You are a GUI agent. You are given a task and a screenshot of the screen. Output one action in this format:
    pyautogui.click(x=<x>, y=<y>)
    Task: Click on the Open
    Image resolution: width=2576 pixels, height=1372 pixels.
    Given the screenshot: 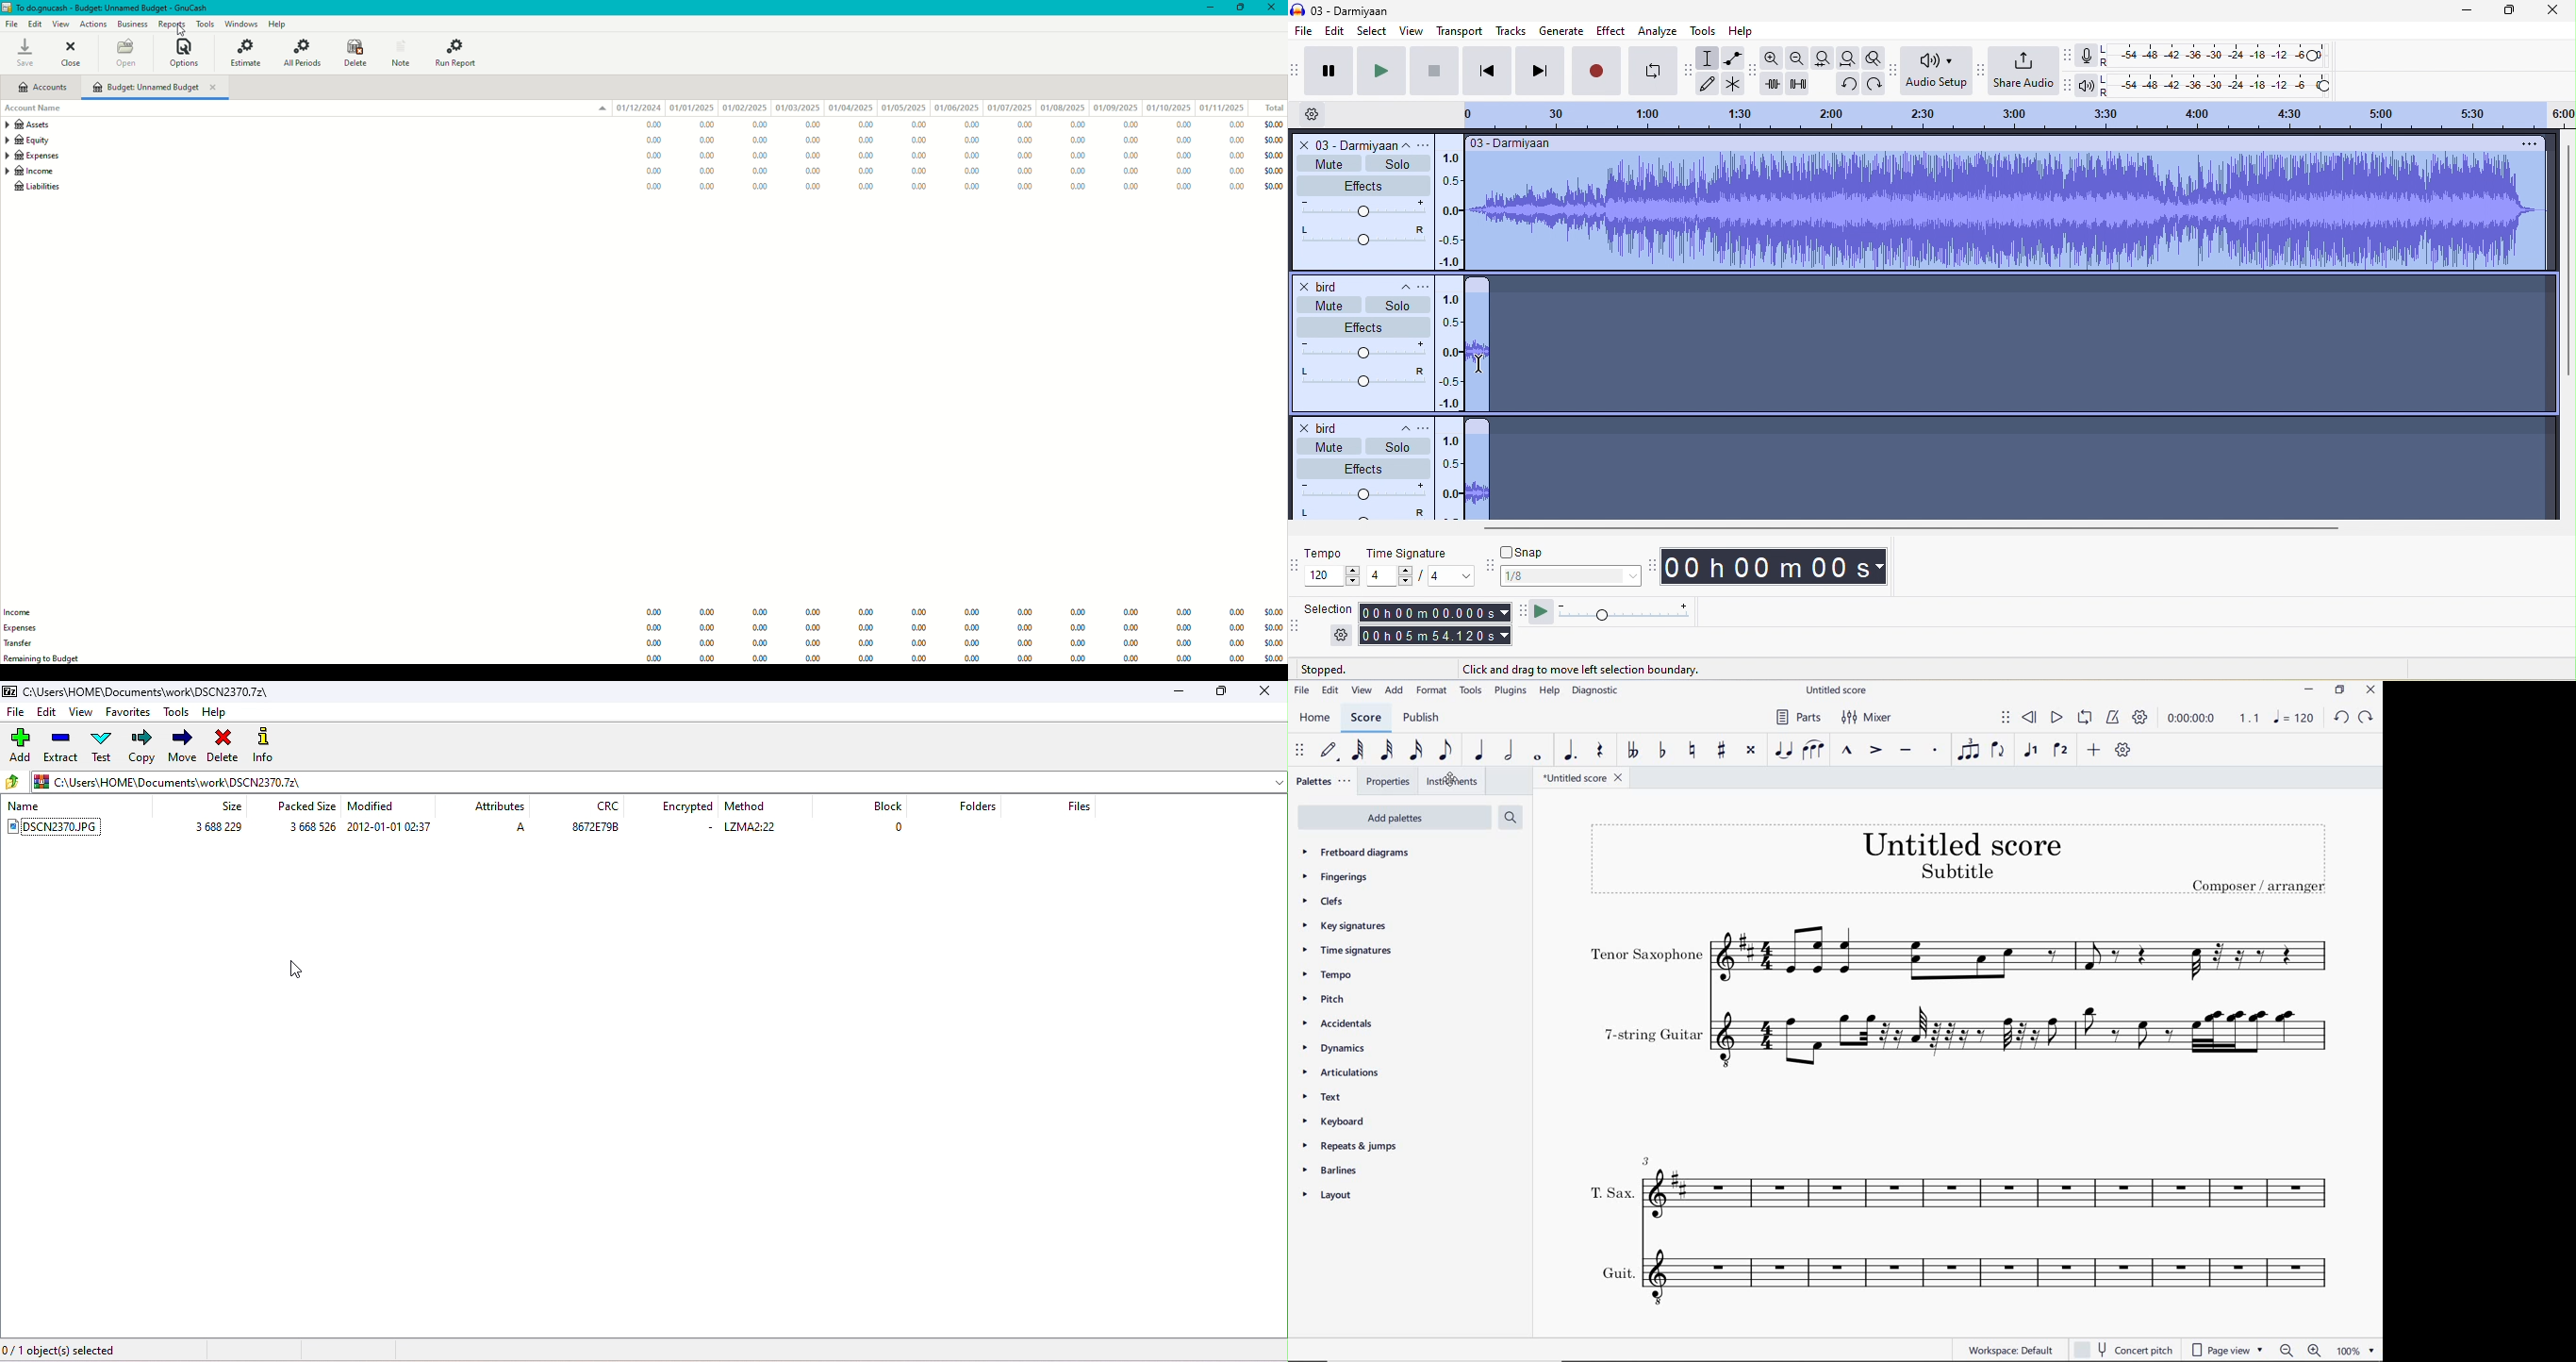 What is the action you would take?
    pyautogui.click(x=126, y=54)
    